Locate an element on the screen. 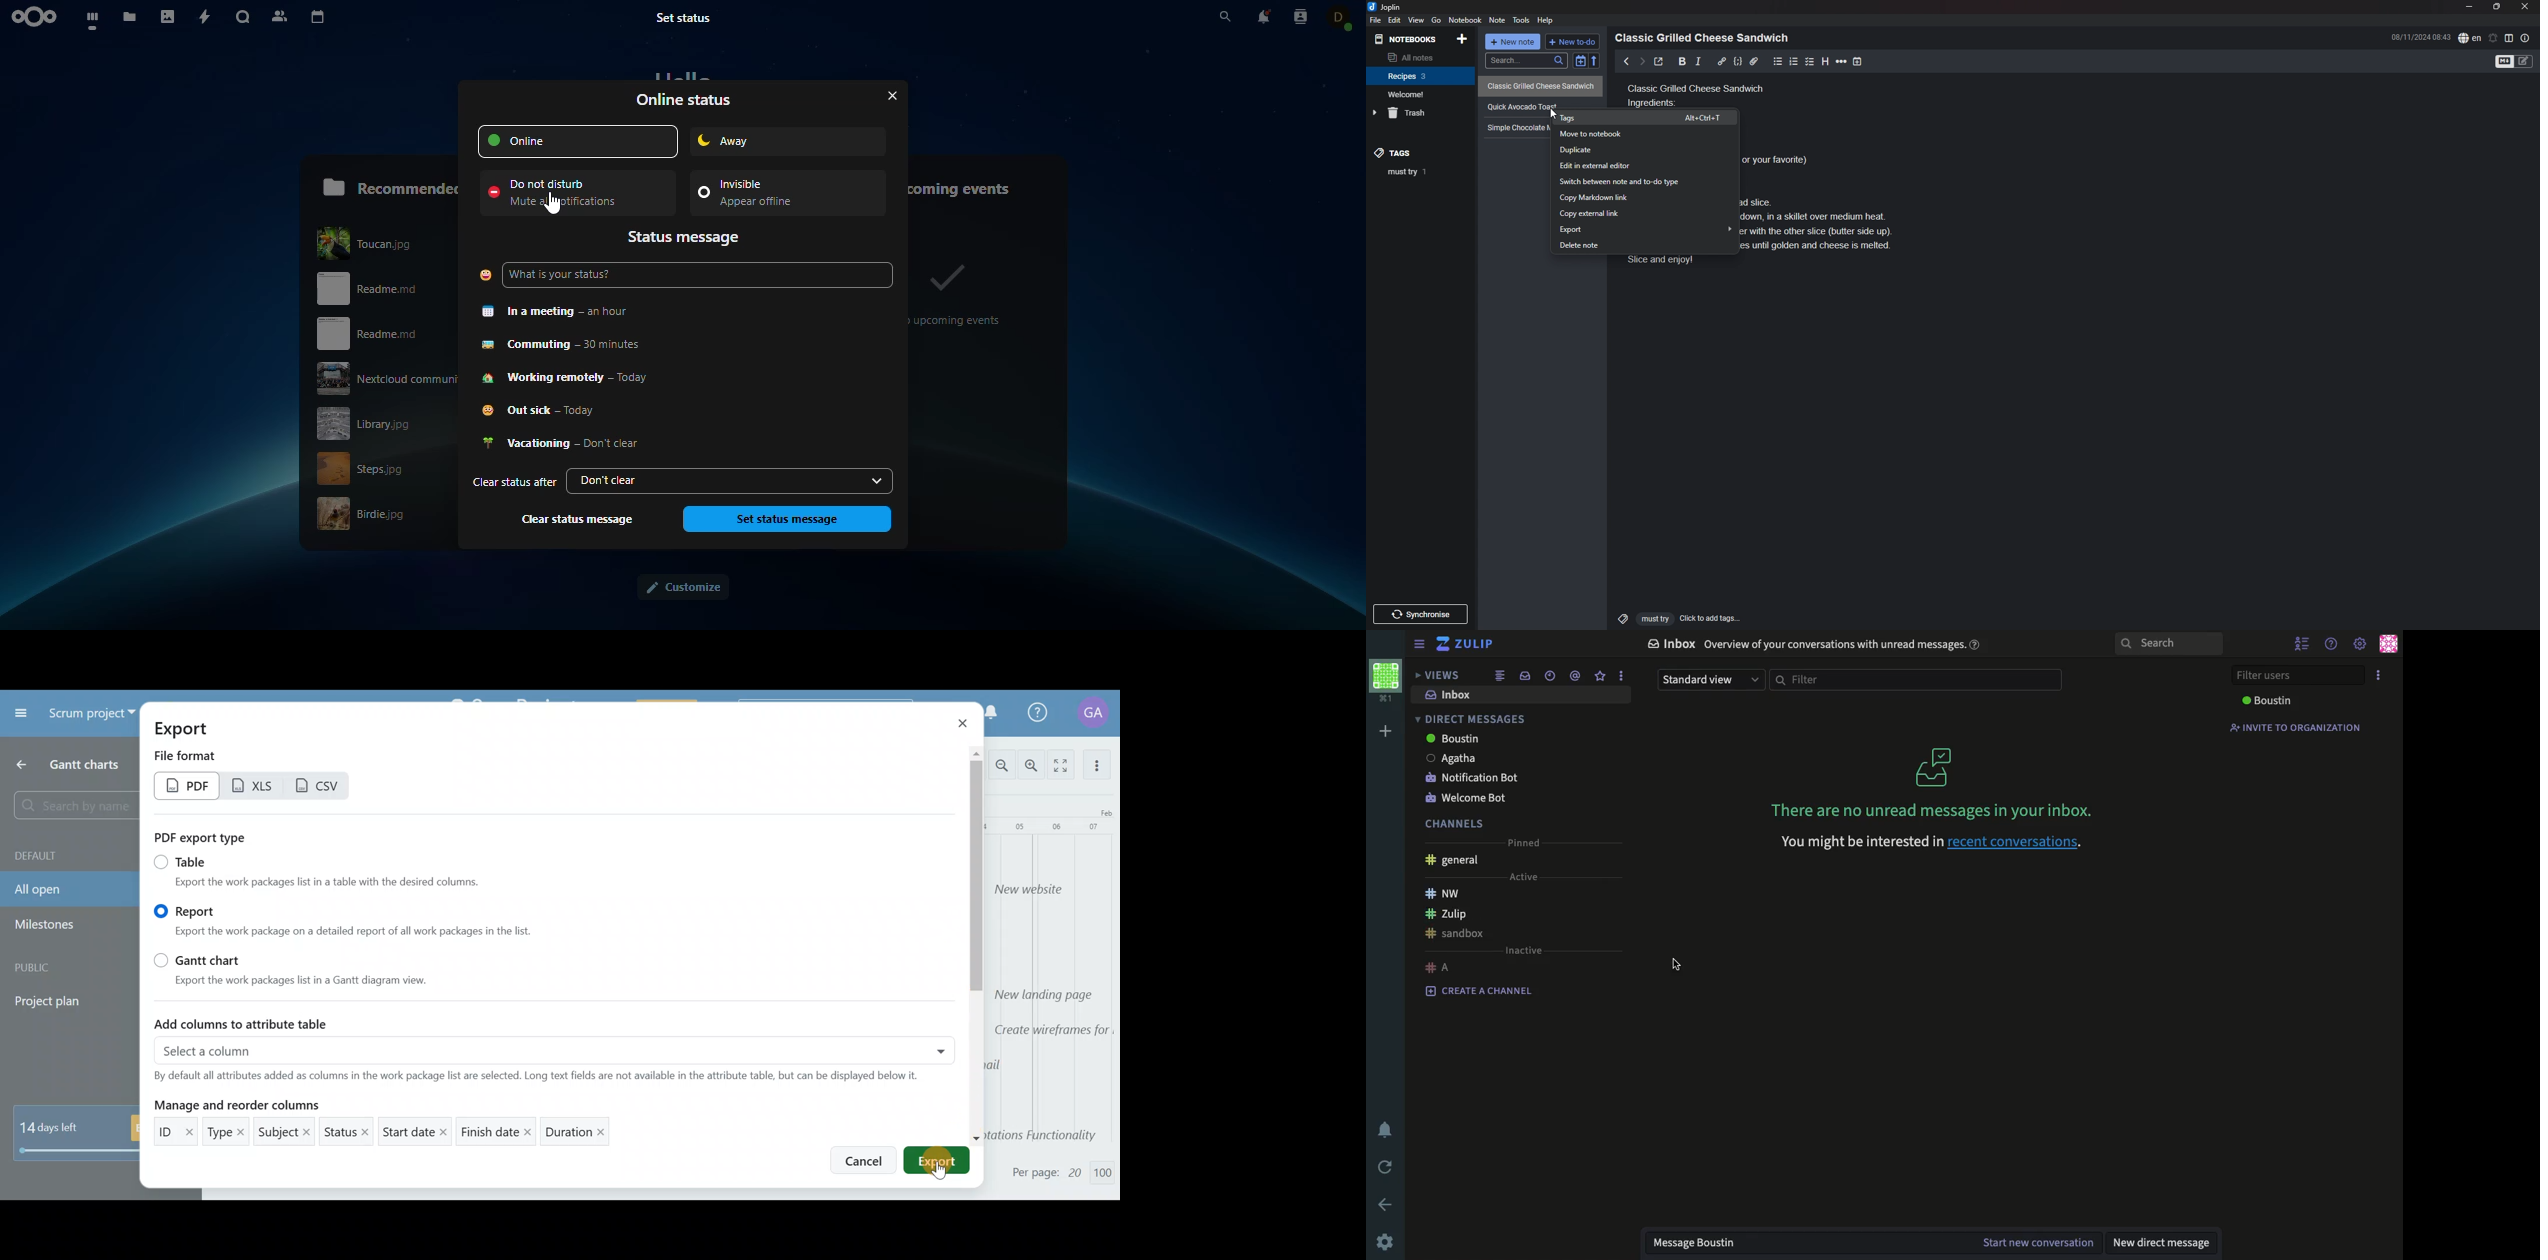 This screenshot has width=2548, height=1260. boustin is located at coordinates (2266, 701).